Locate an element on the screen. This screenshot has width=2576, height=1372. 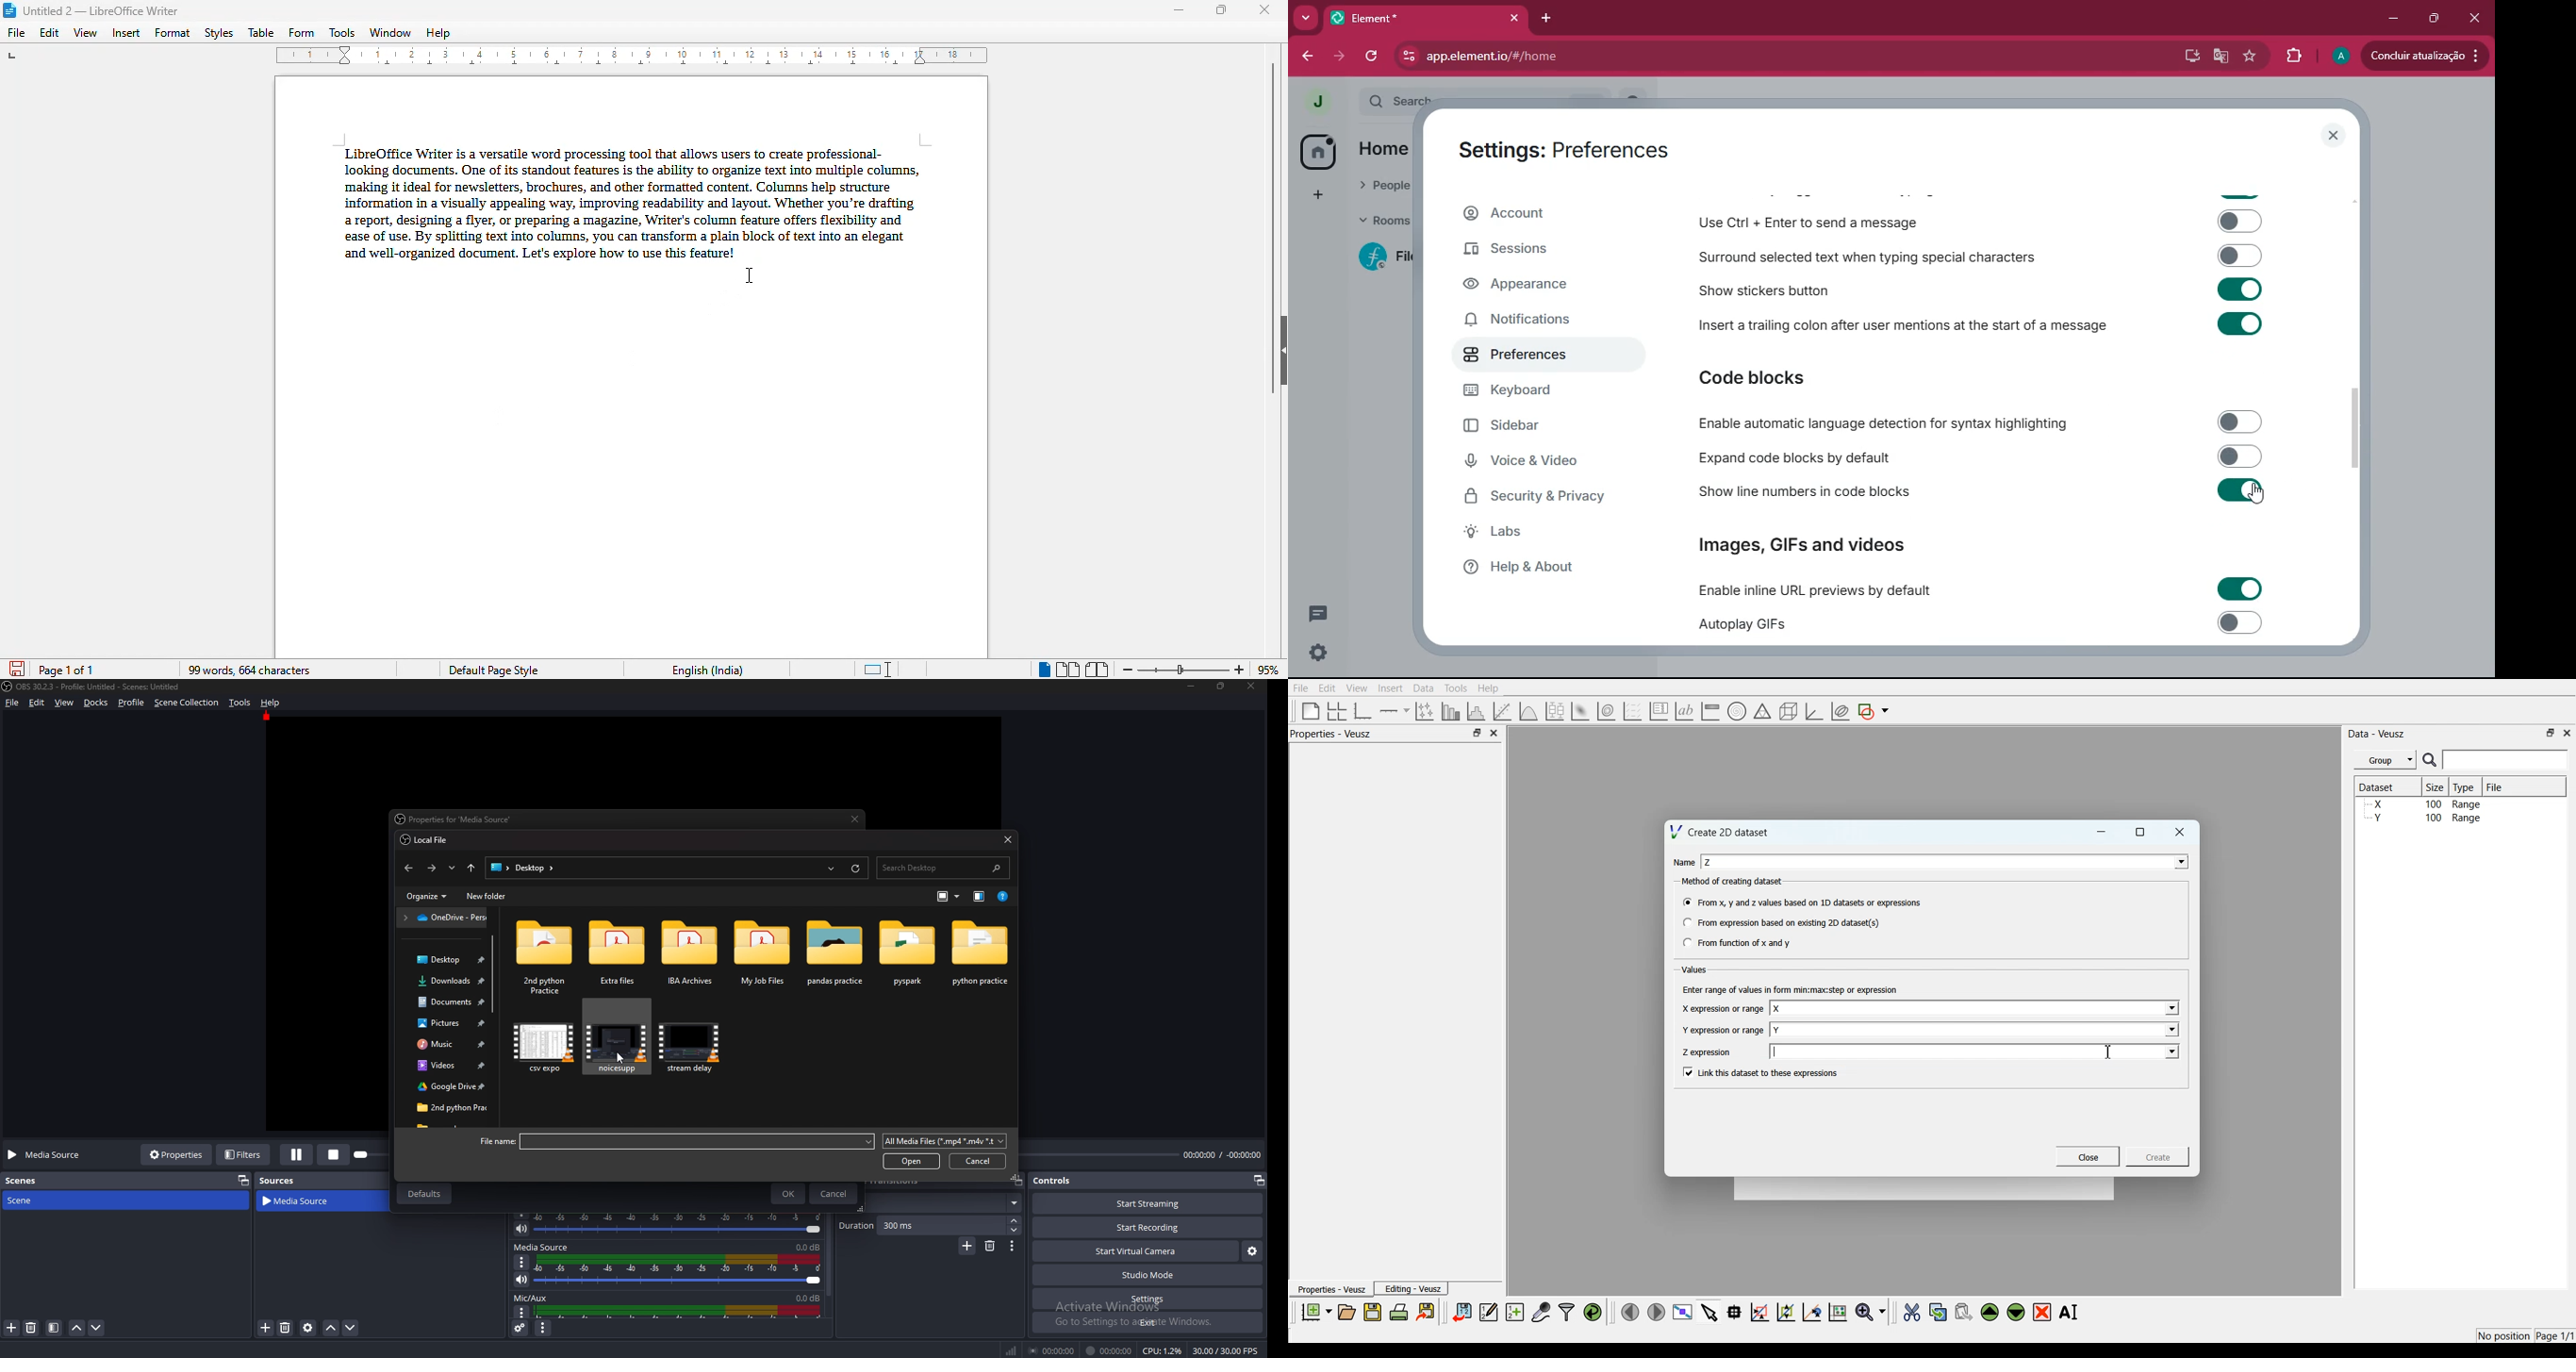
Autoplay GIFs is located at coordinates (1987, 625).